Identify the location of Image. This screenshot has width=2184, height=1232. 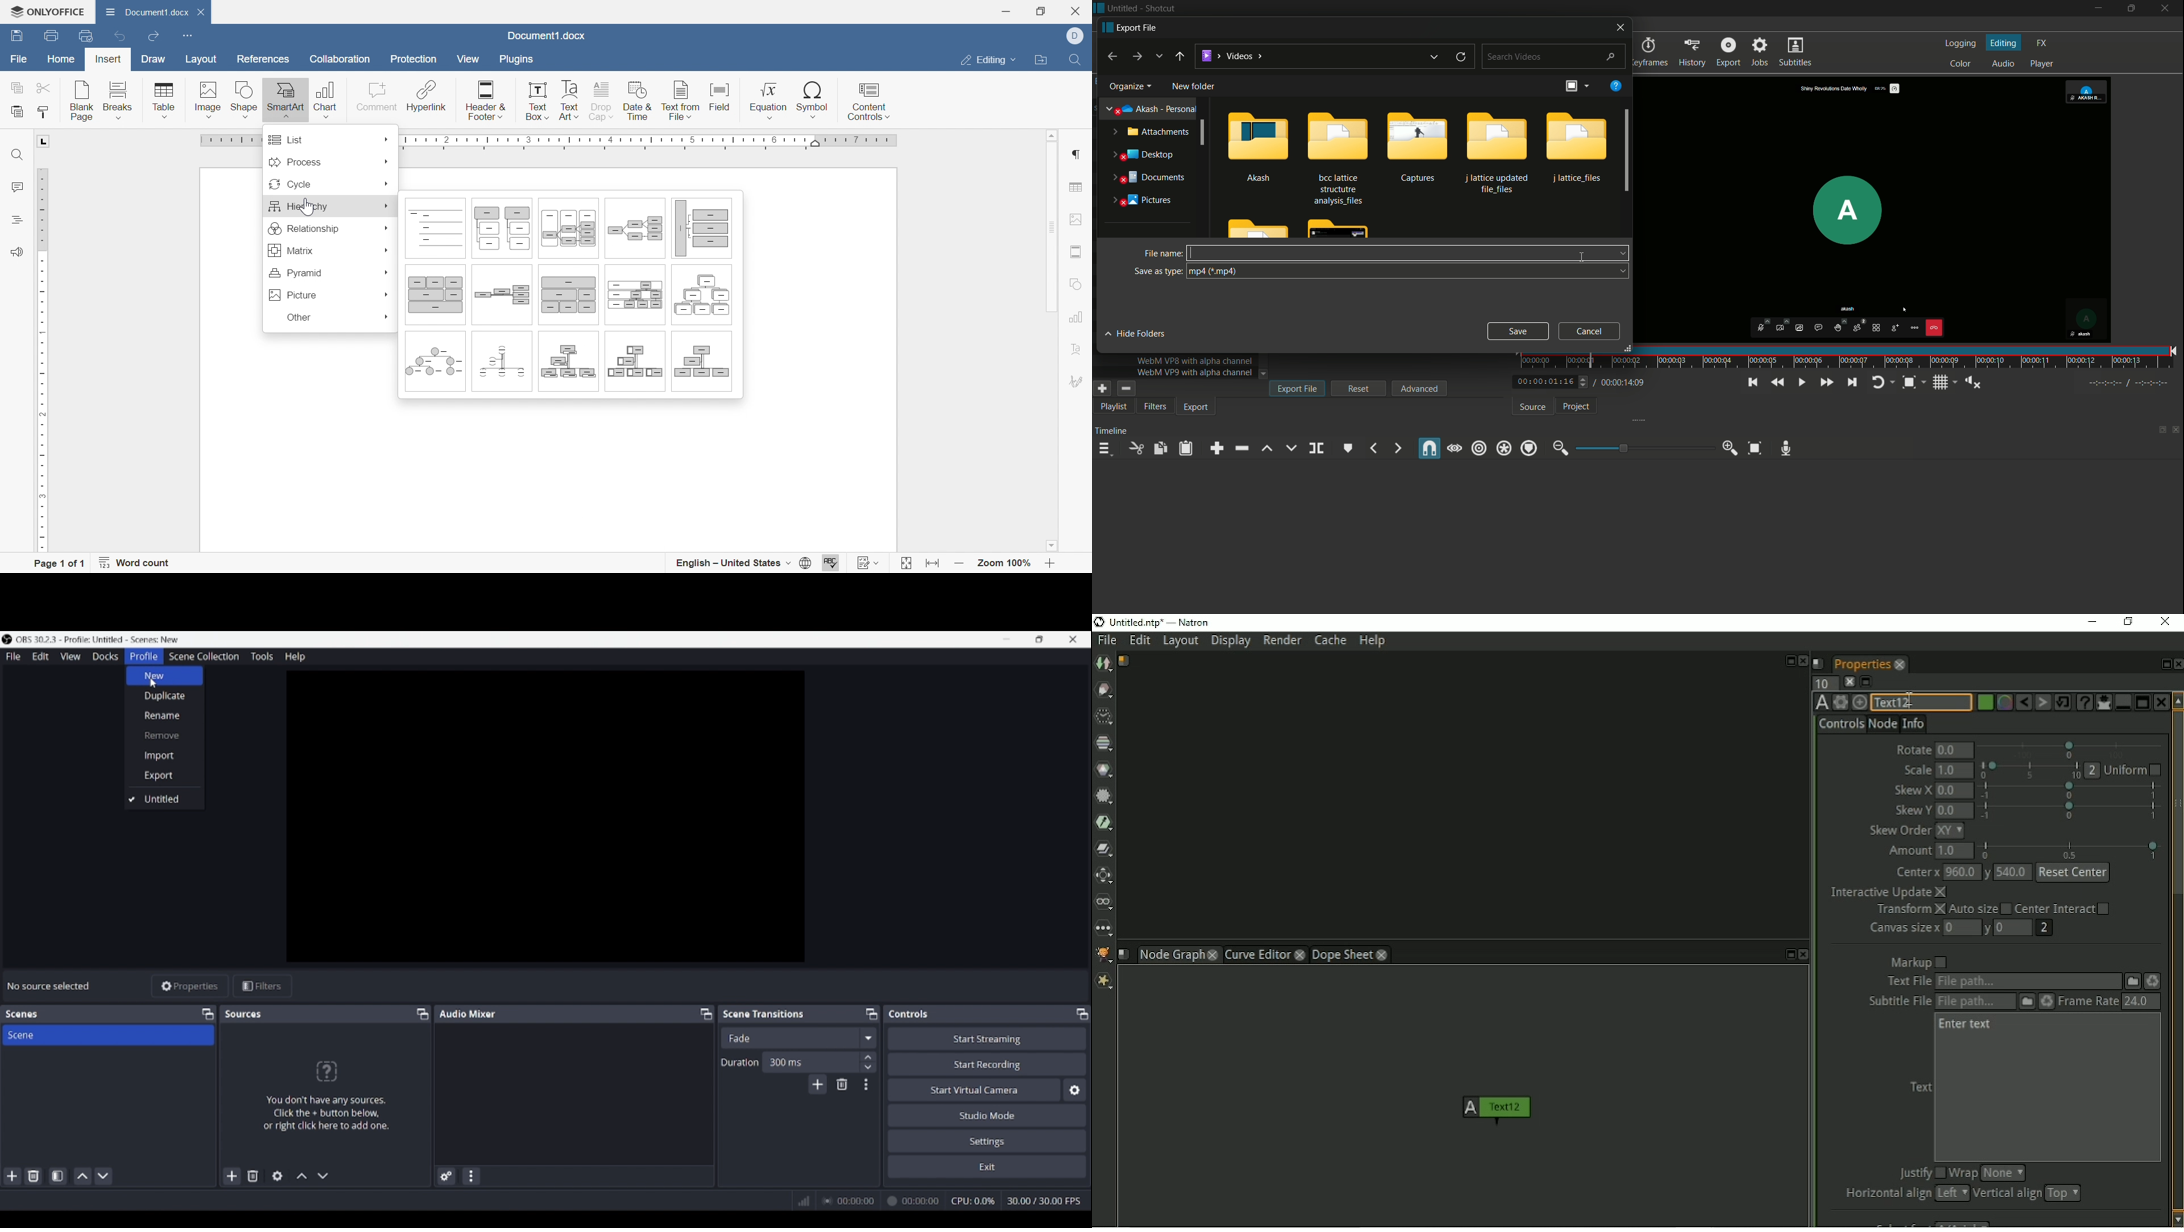
(209, 101).